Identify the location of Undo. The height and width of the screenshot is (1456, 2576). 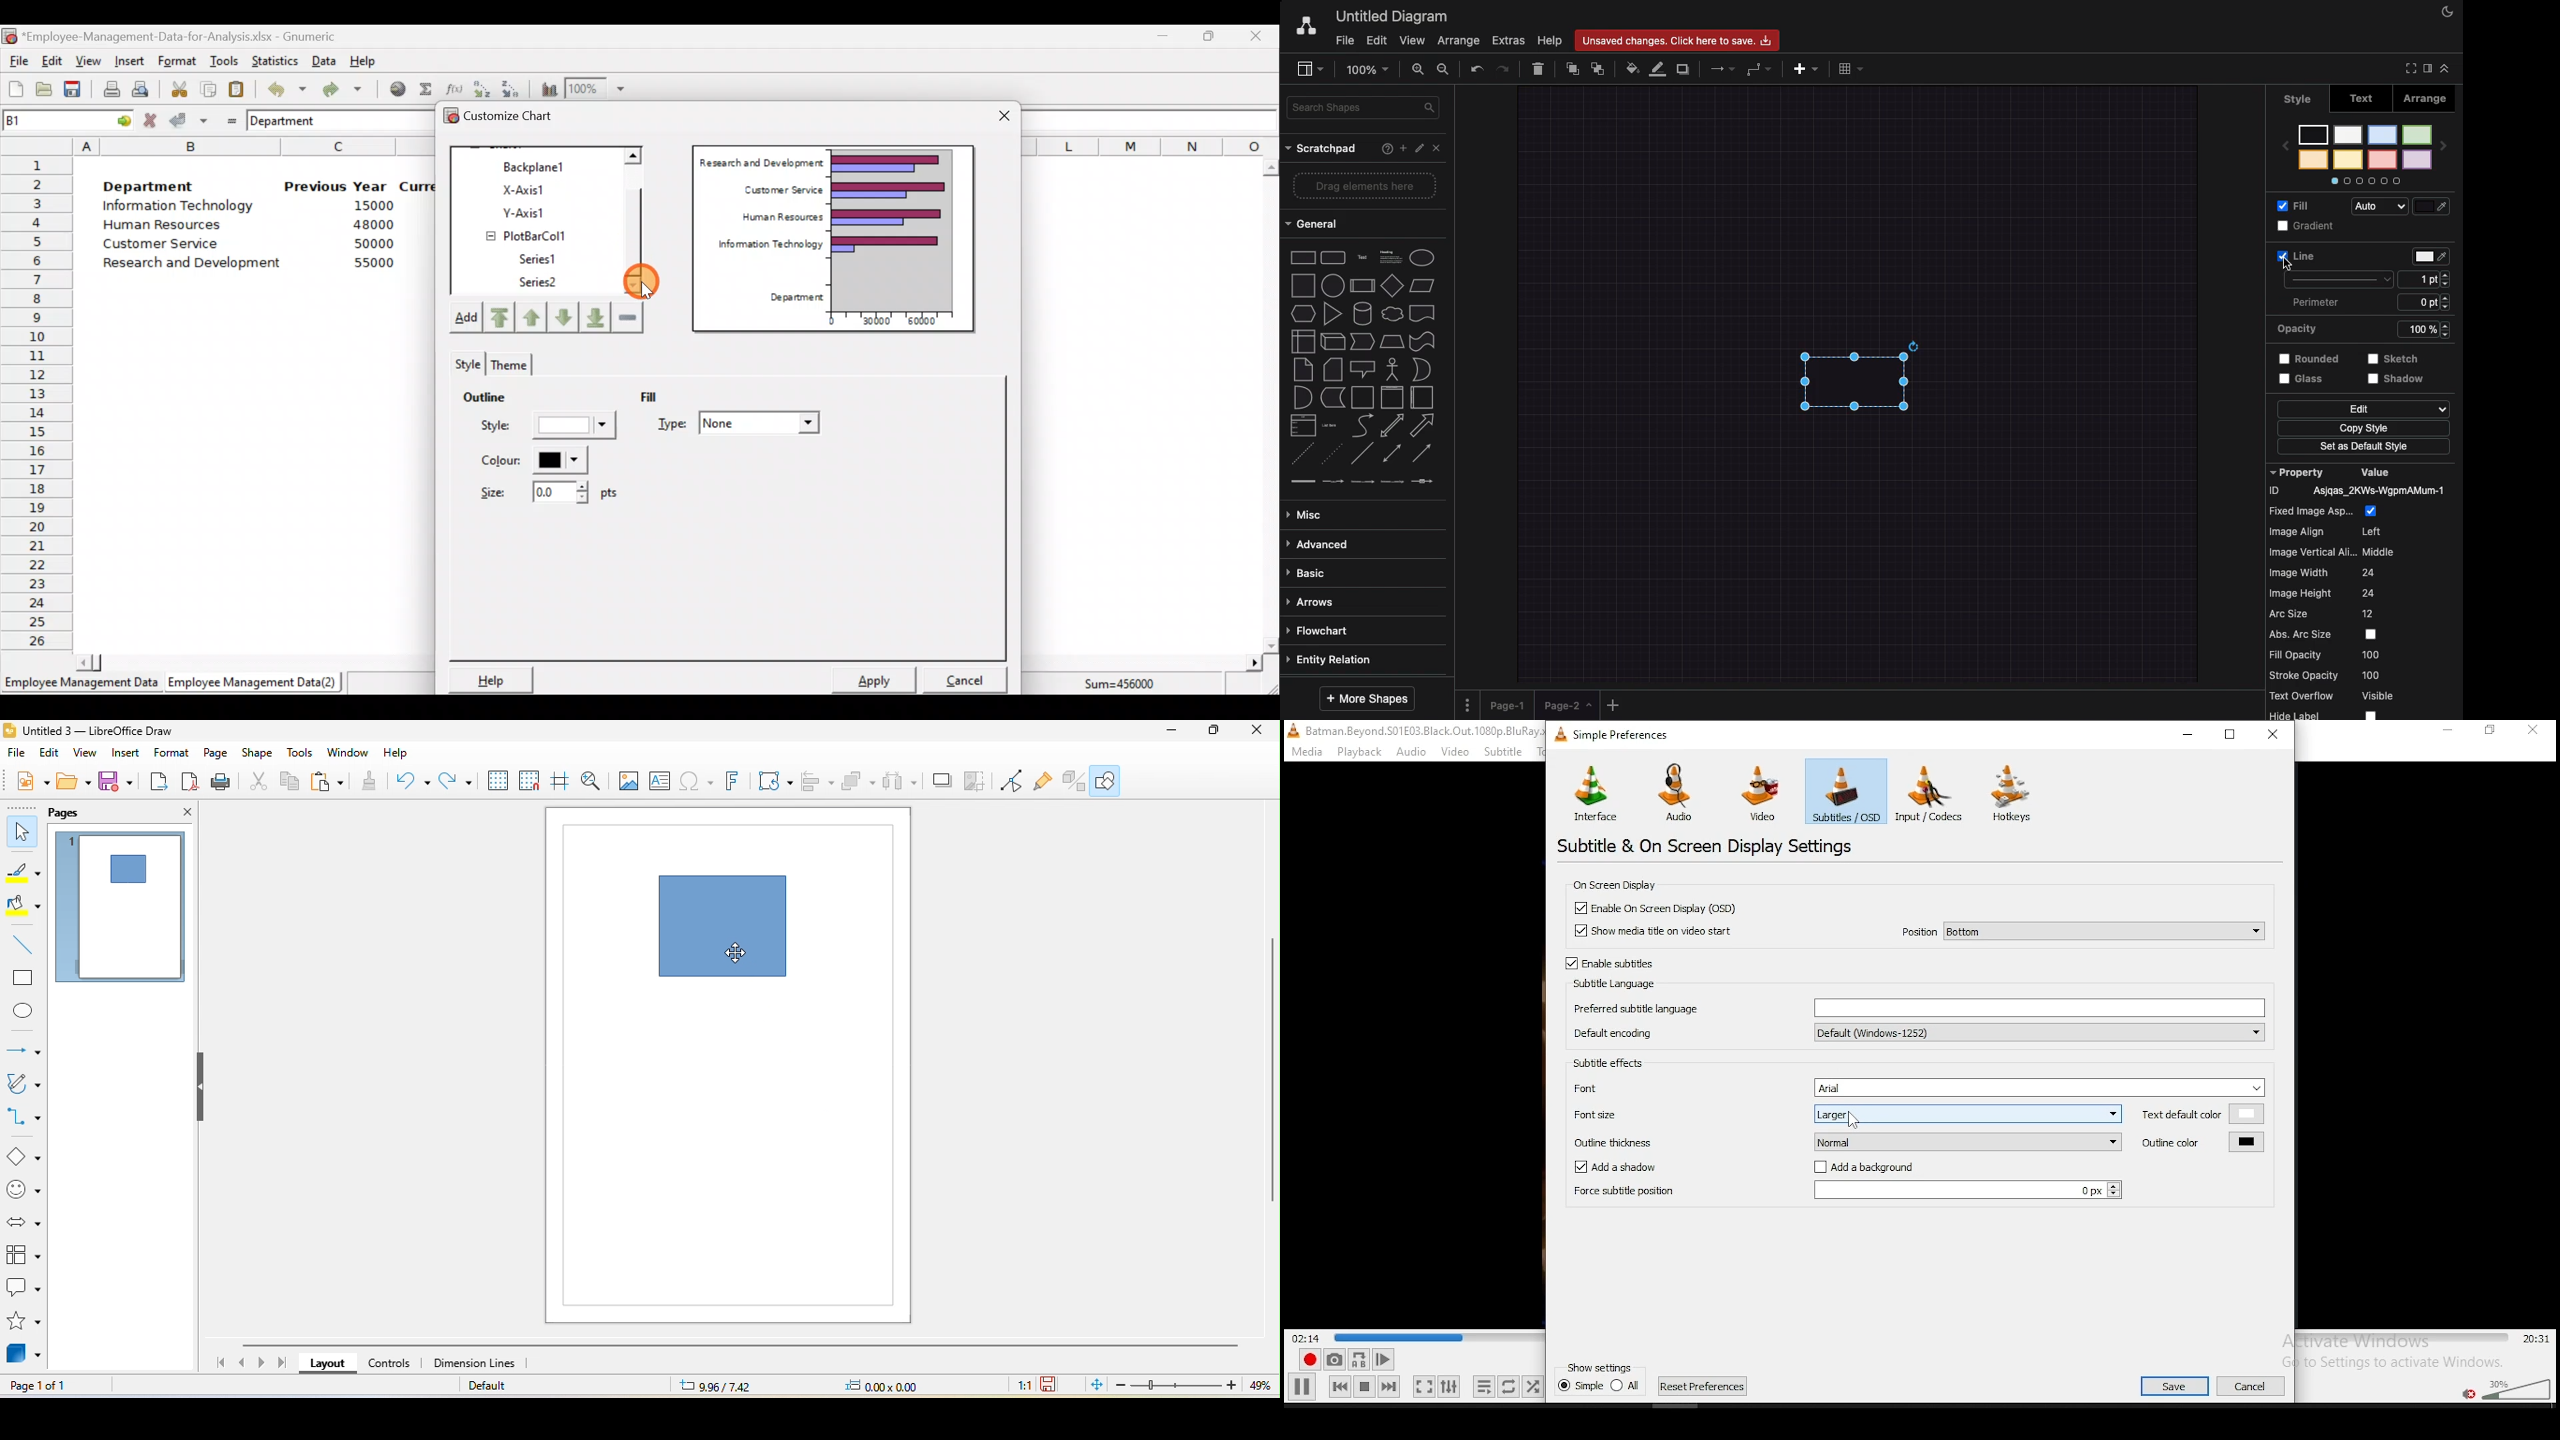
(1476, 67).